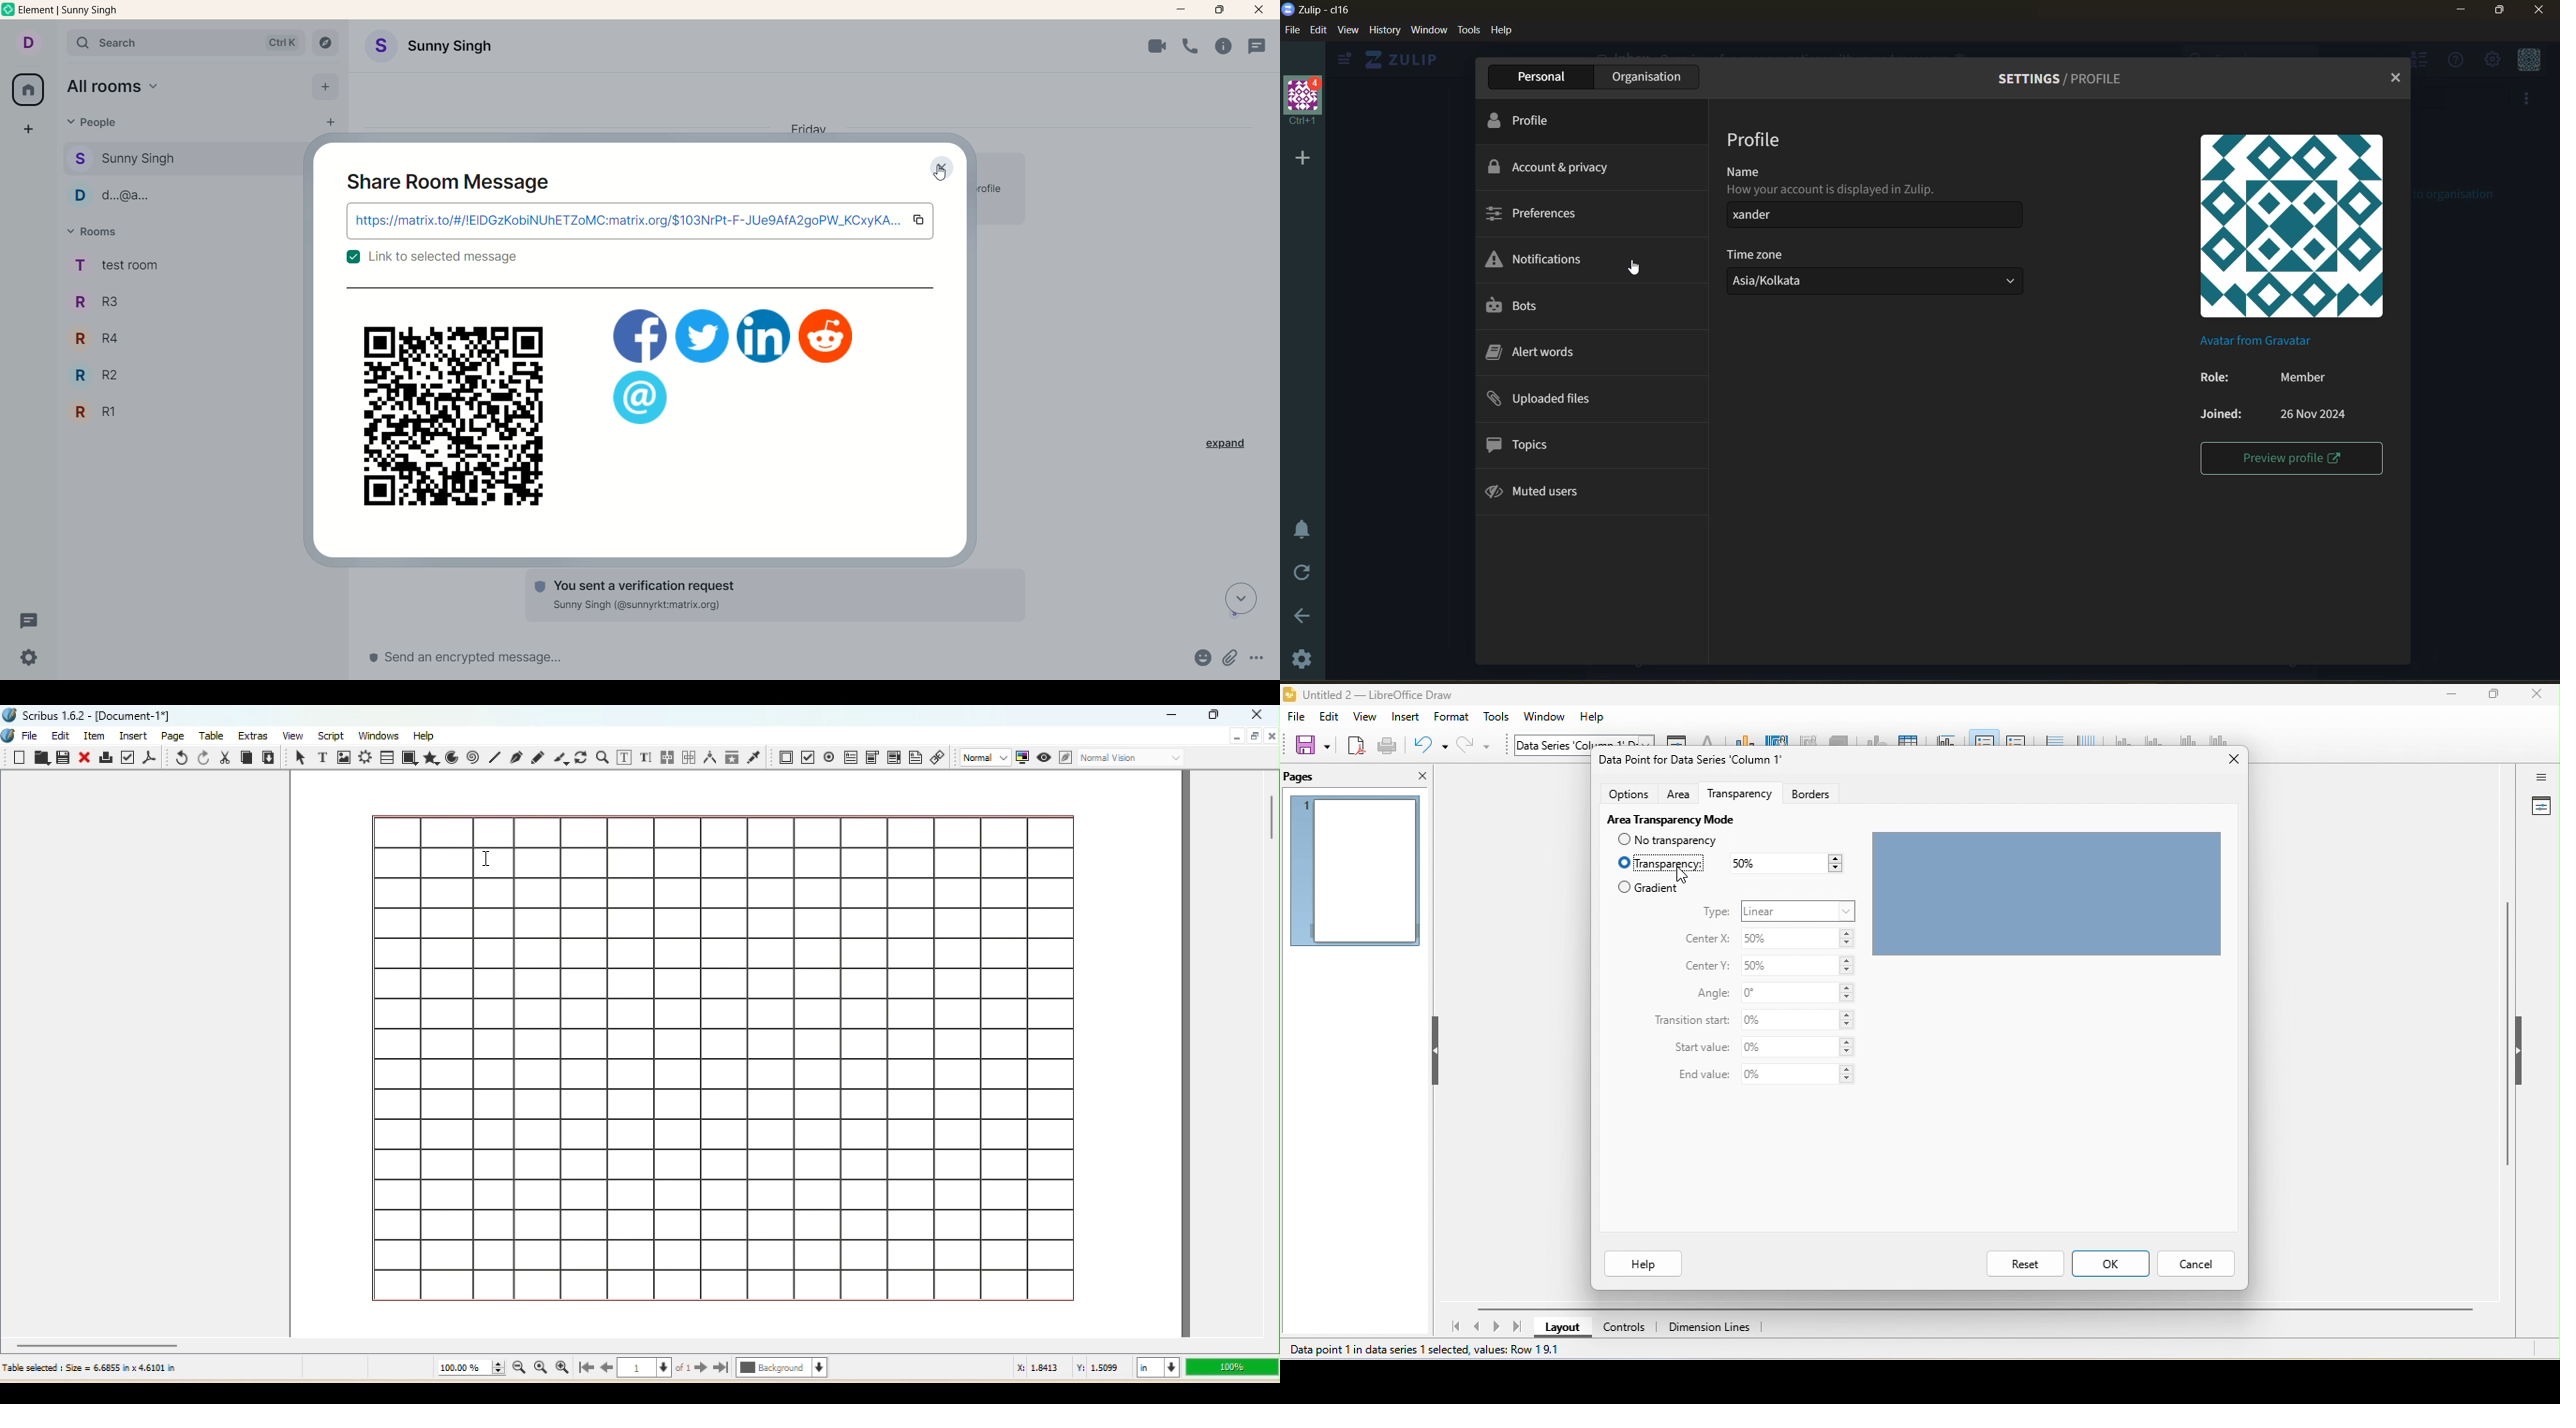 This screenshot has width=2576, height=1428. I want to click on PDF text field, so click(849, 756).